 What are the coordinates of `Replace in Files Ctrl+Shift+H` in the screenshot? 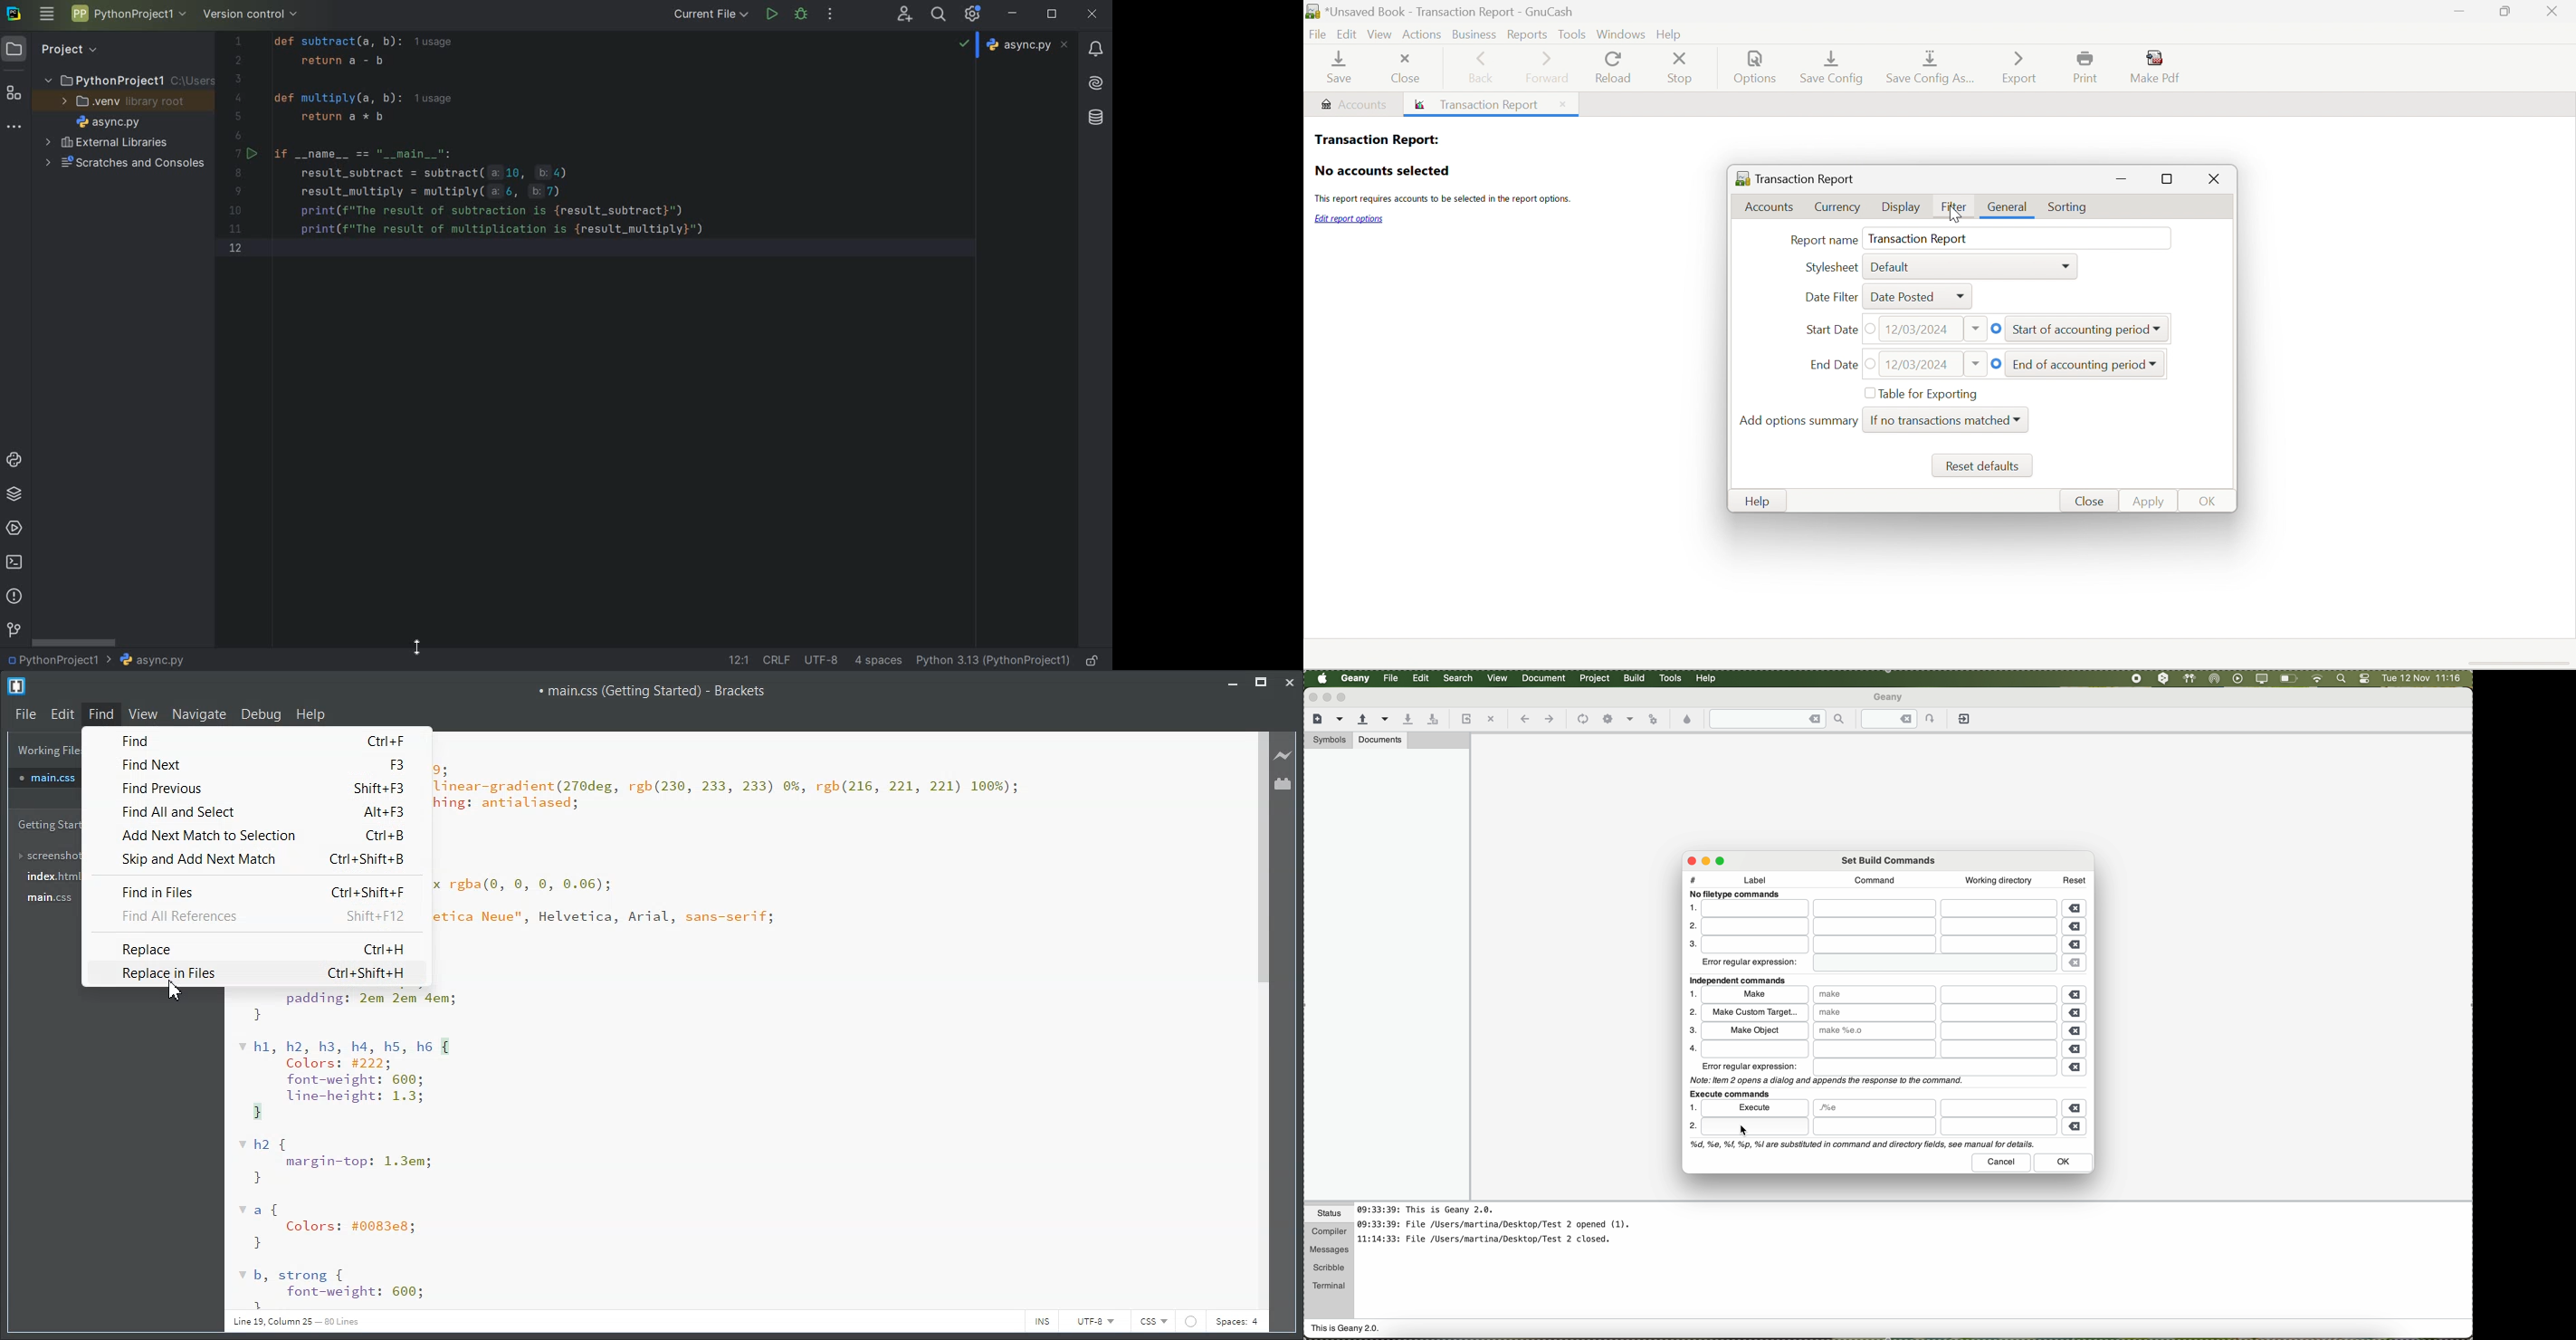 It's located at (261, 974).